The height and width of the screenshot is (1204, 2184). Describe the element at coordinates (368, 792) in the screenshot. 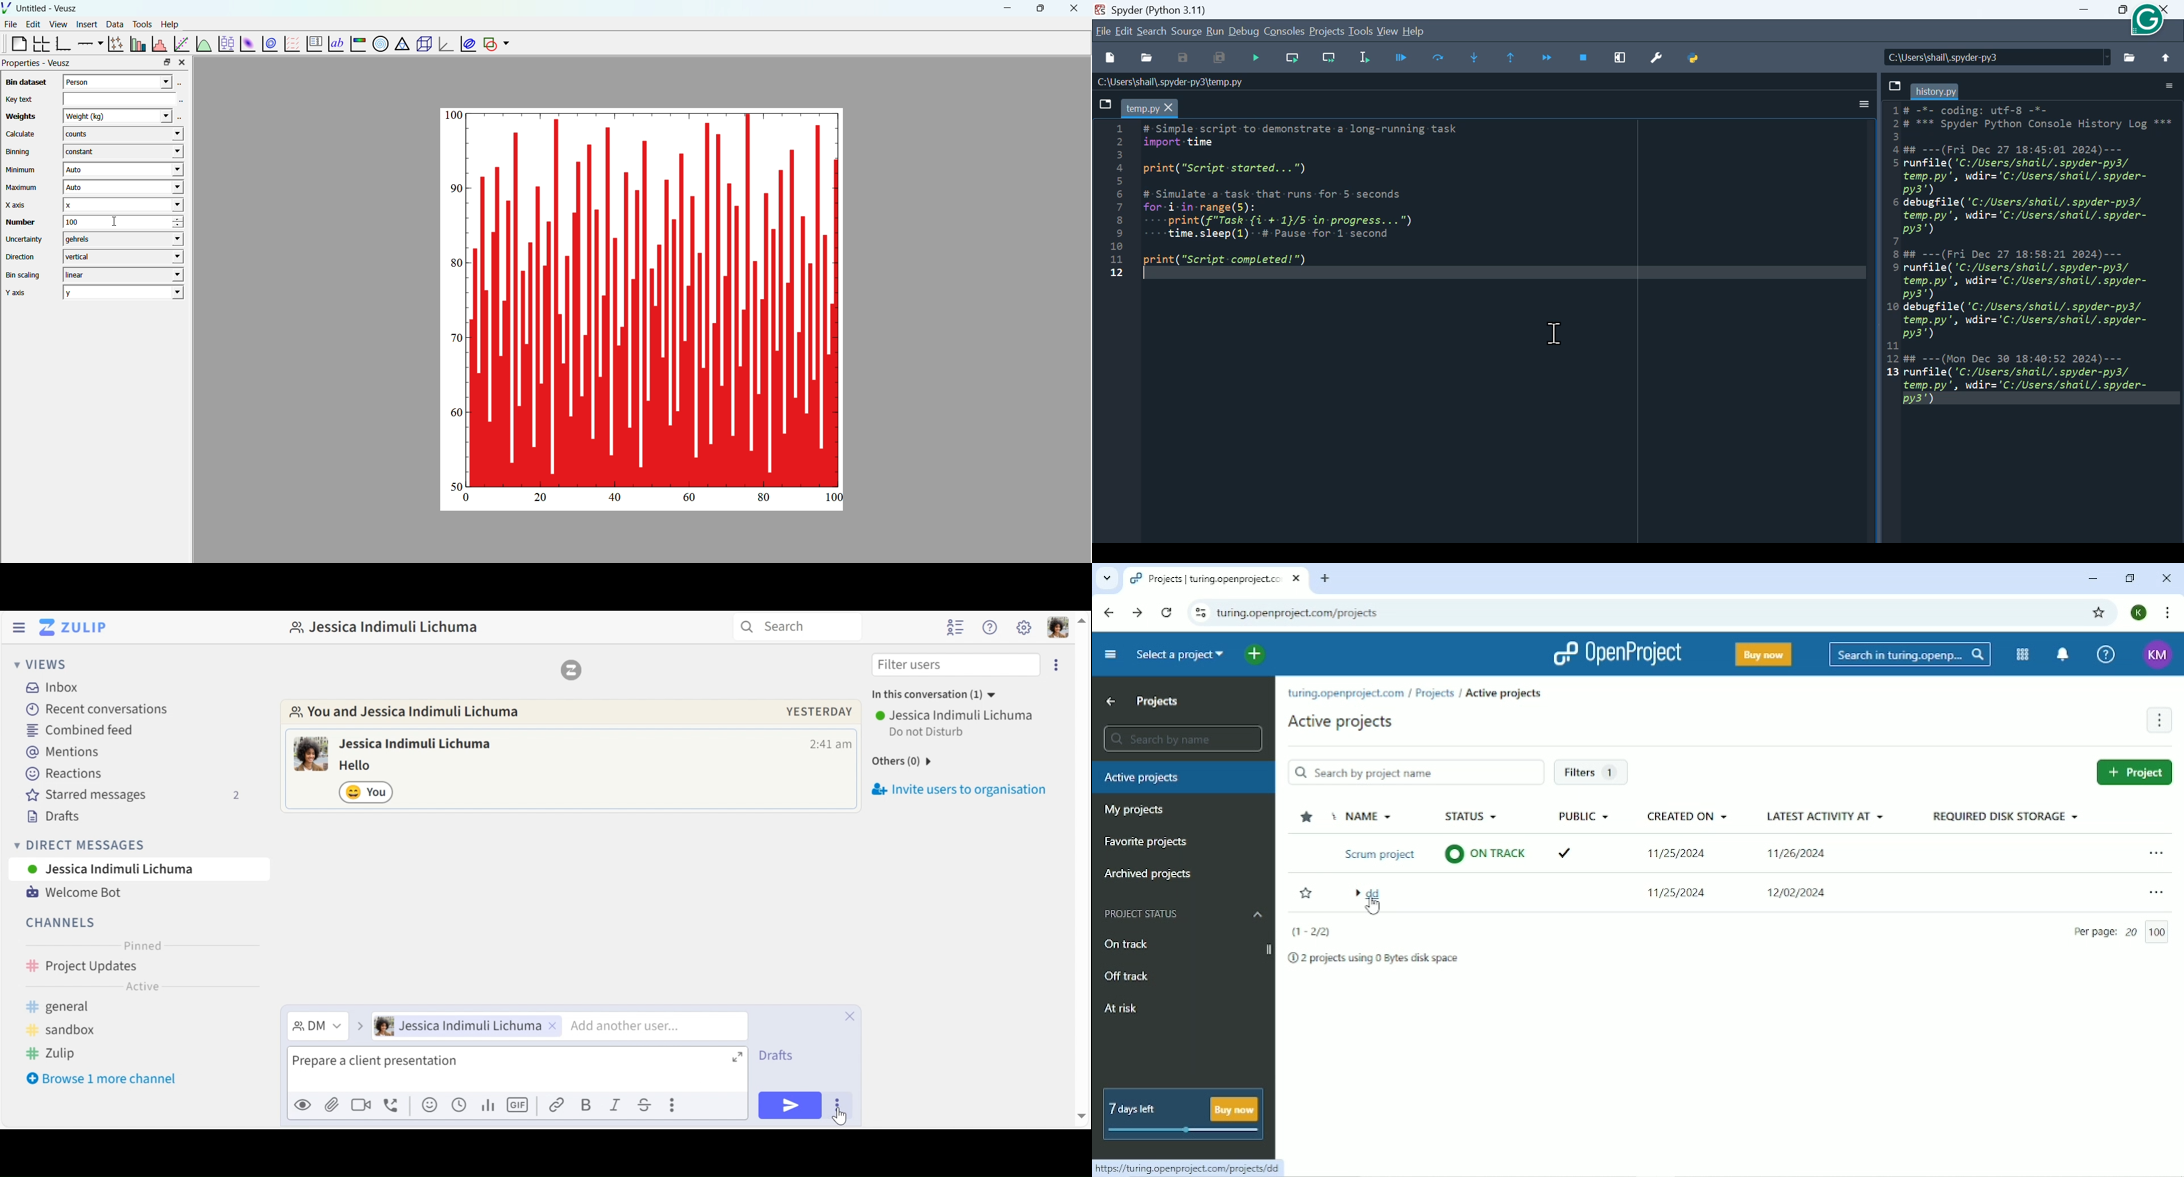

I see `Click to remove emoji reaction` at that location.